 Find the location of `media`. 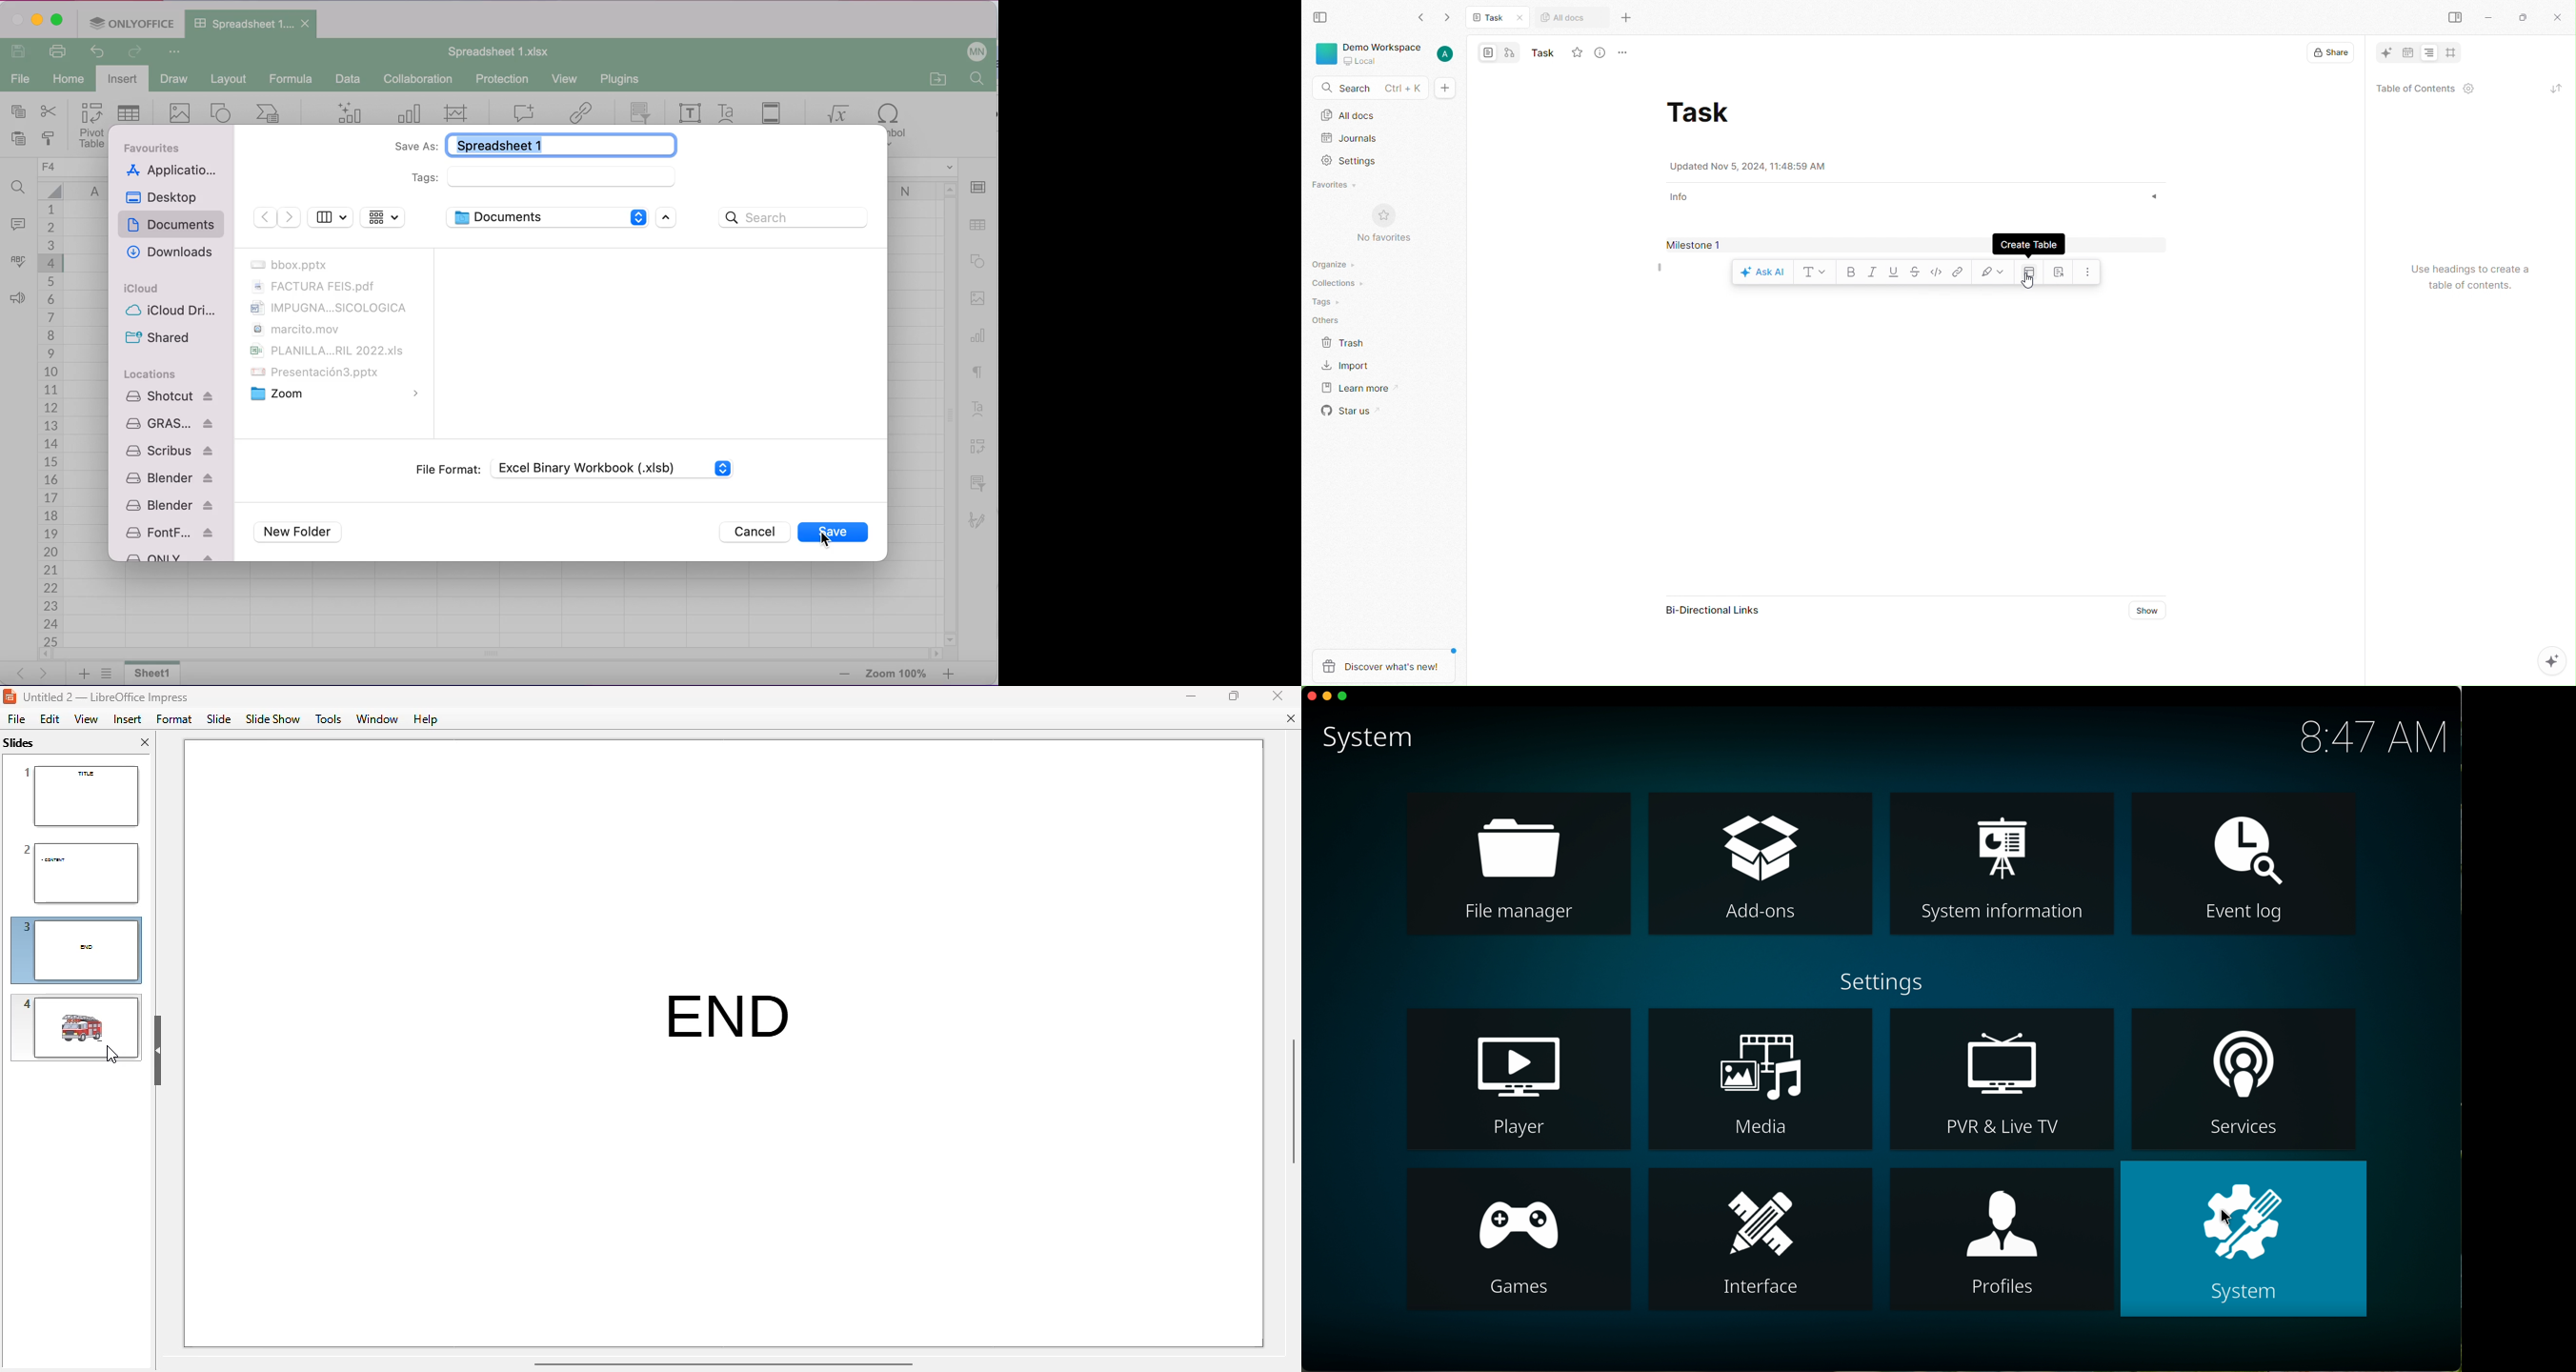

media is located at coordinates (1761, 1080).